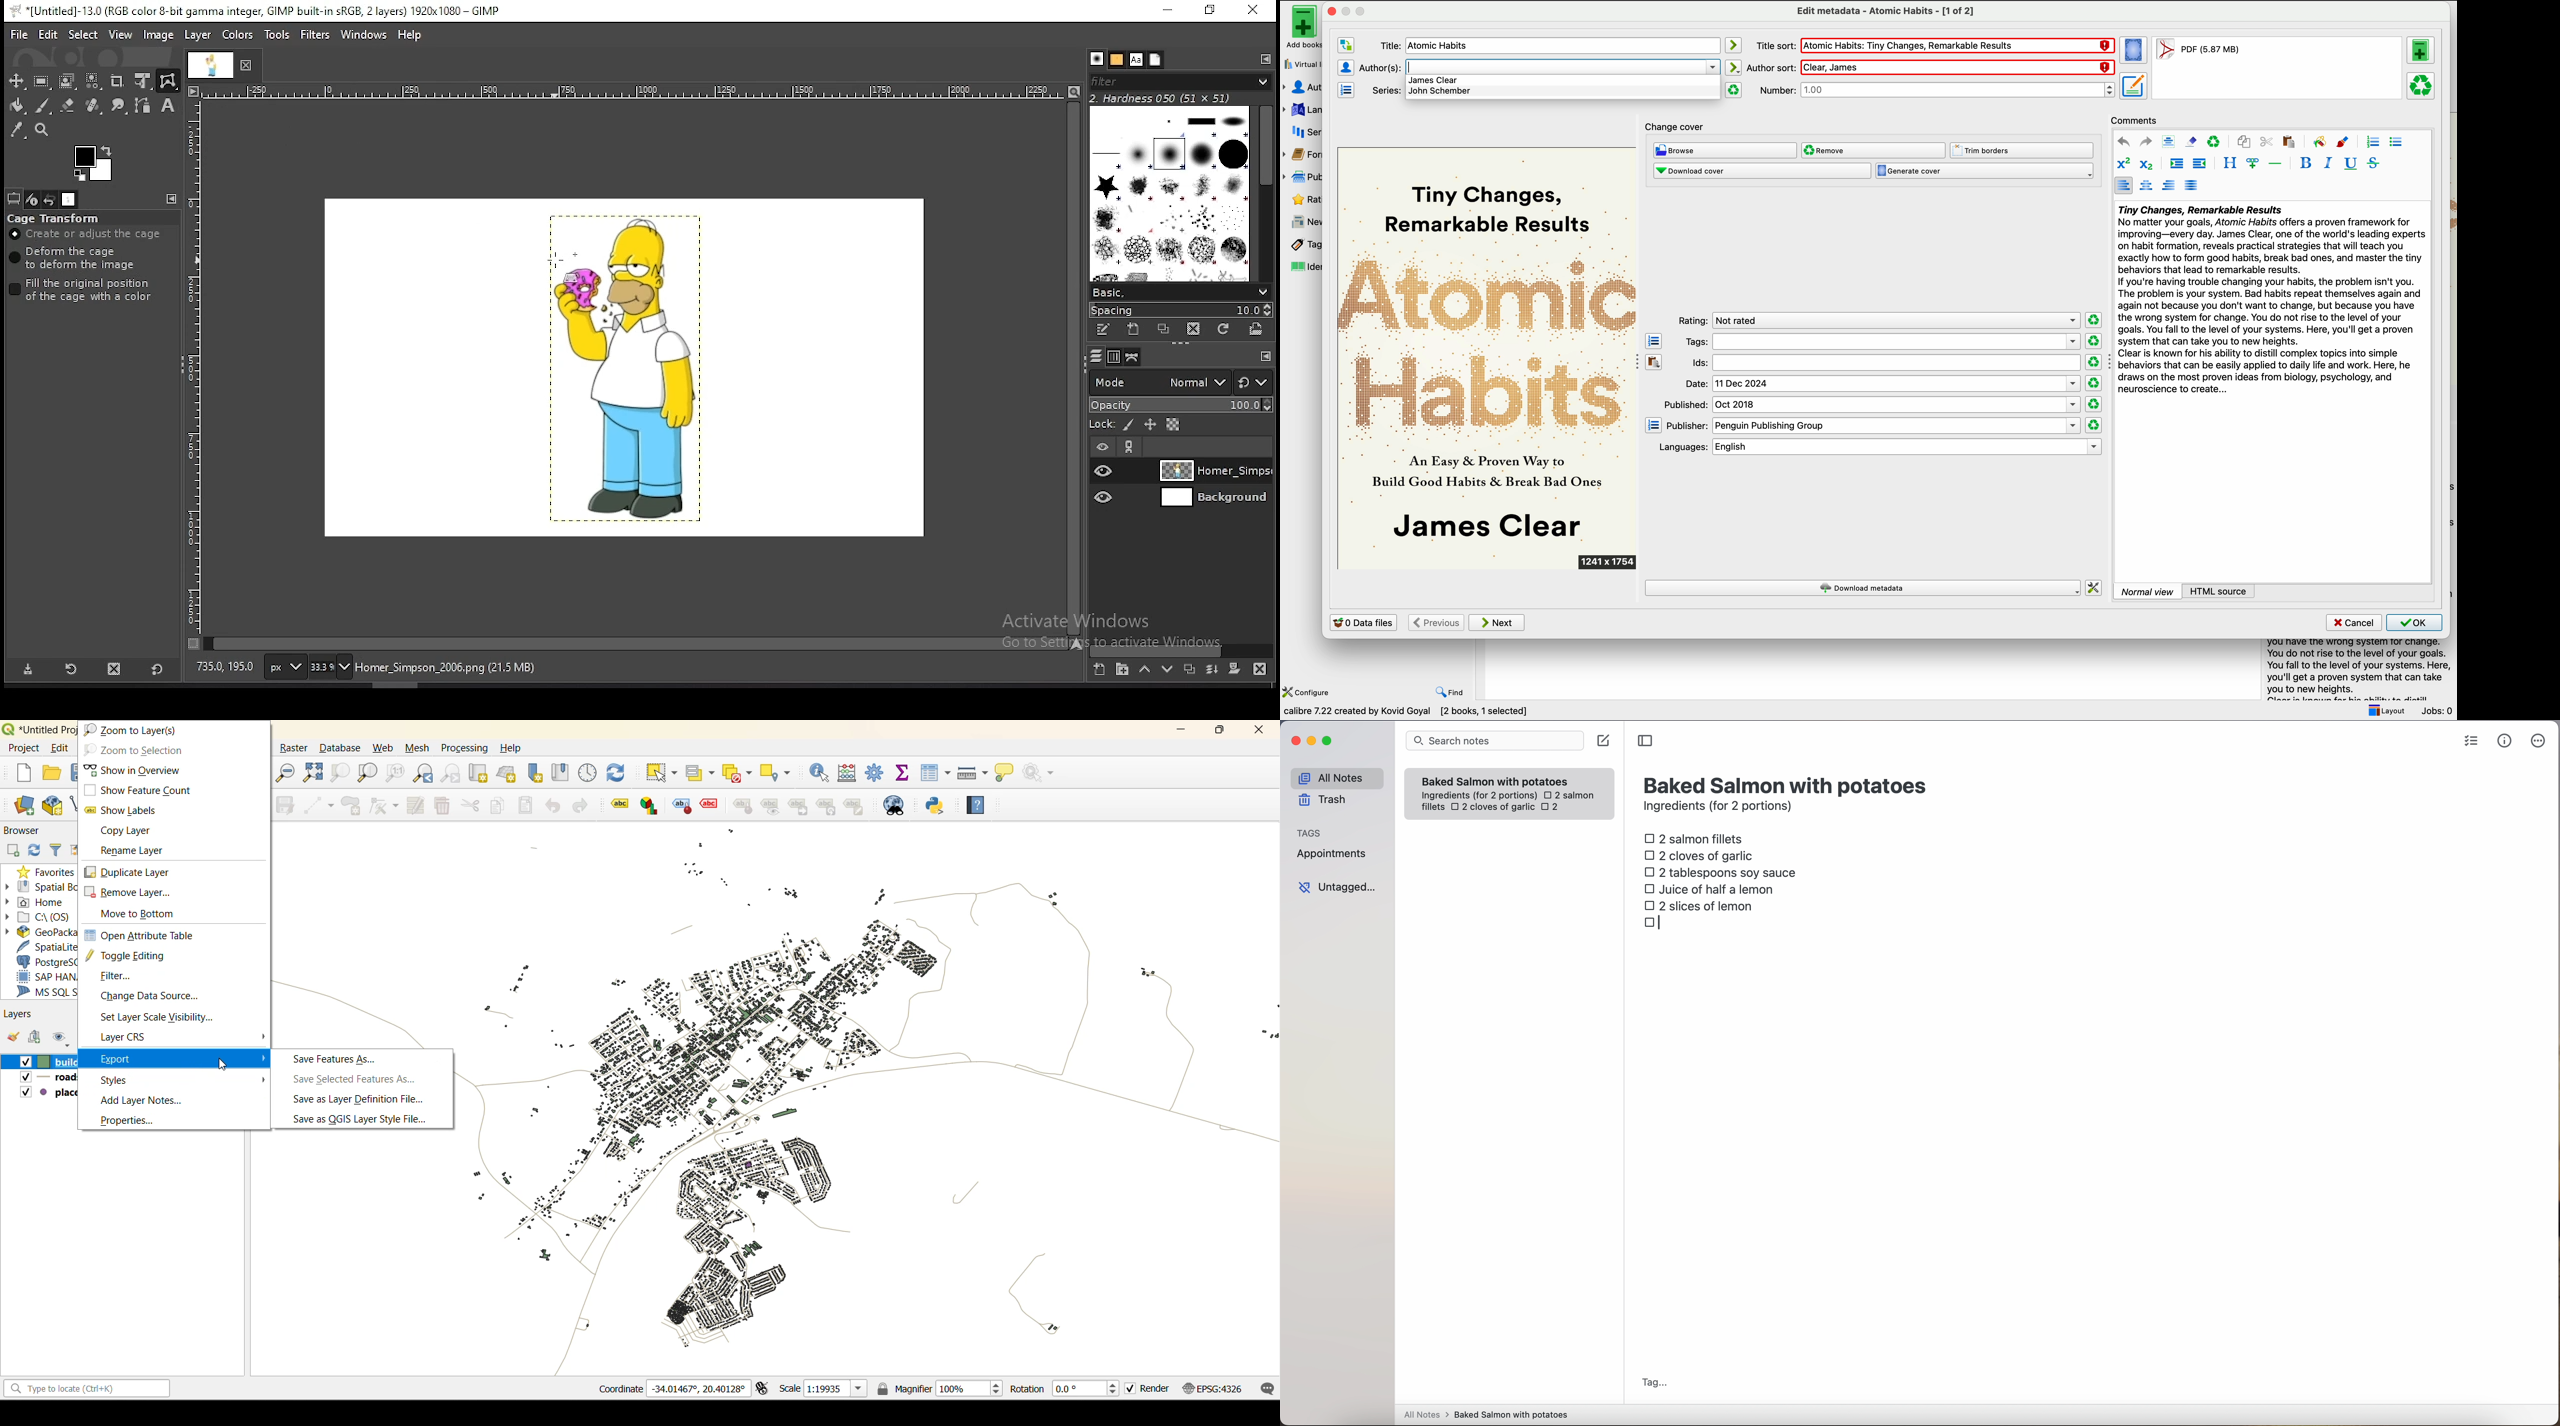 This screenshot has height=1428, width=2576. What do you see at coordinates (1388, 90) in the screenshot?
I see `title` at bounding box center [1388, 90].